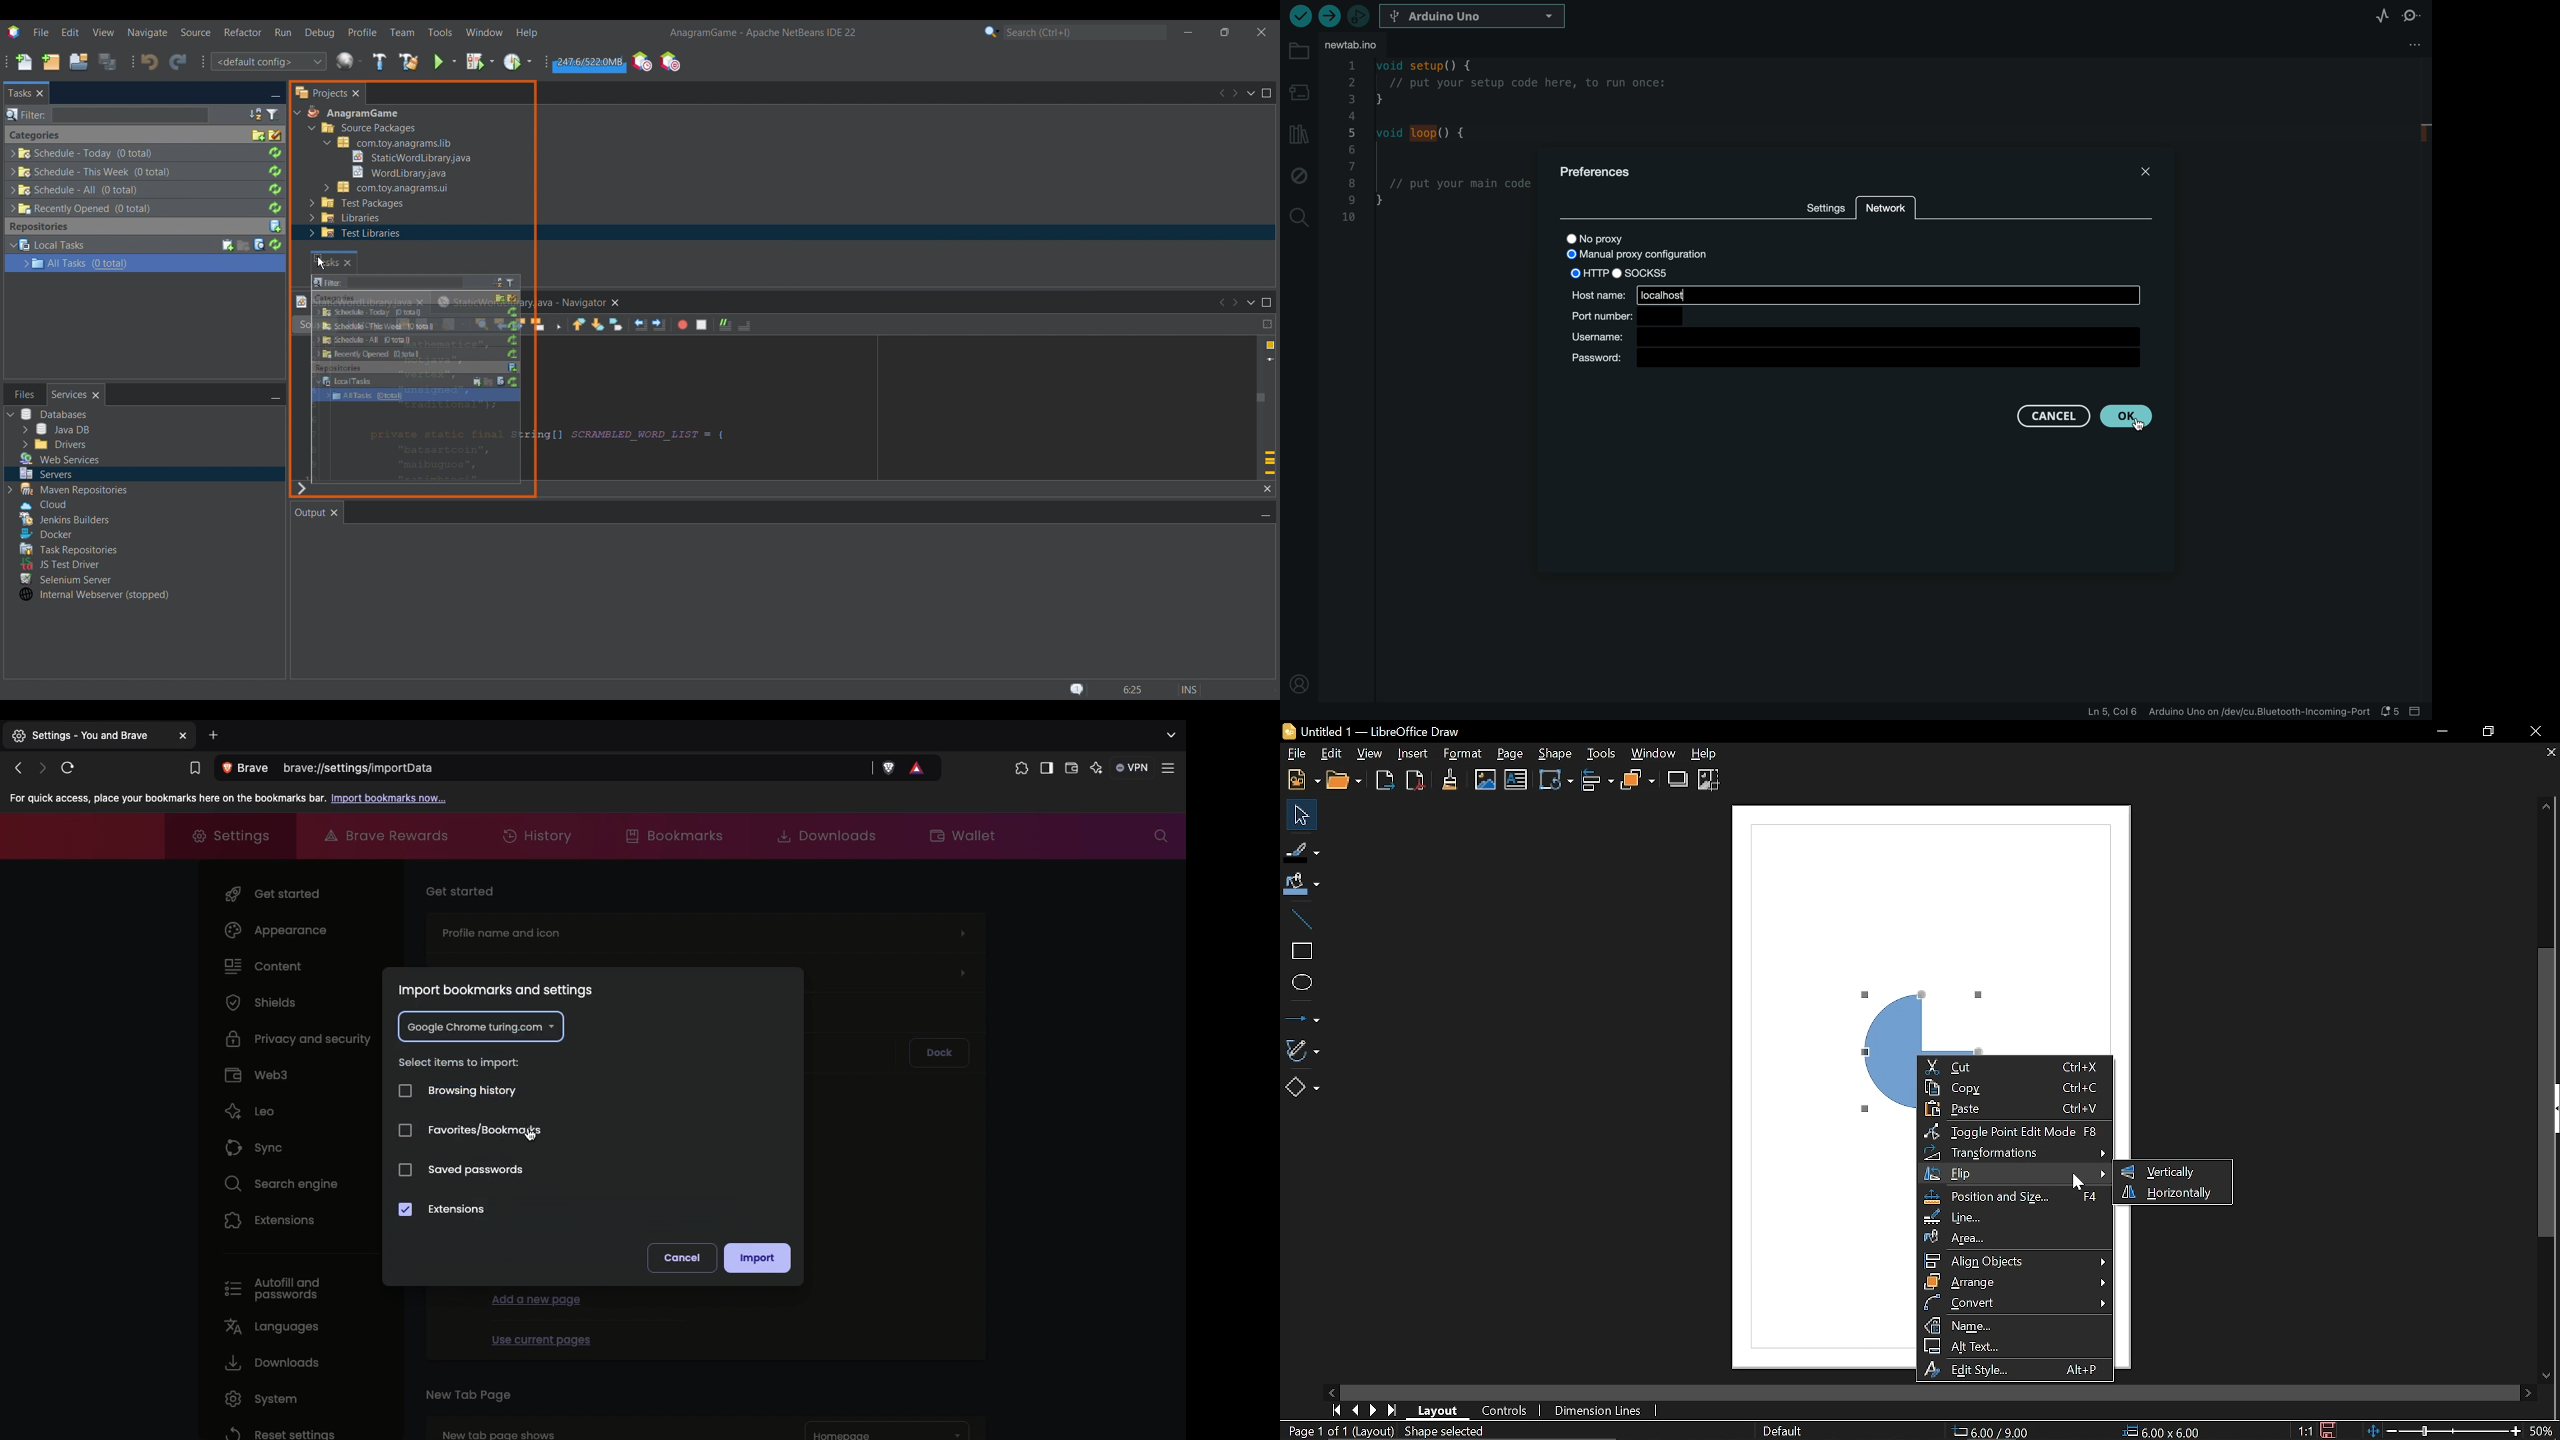 The image size is (2576, 1456). What do you see at coordinates (2017, 1325) in the screenshot?
I see `Name` at bounding box center [2017, 1325].